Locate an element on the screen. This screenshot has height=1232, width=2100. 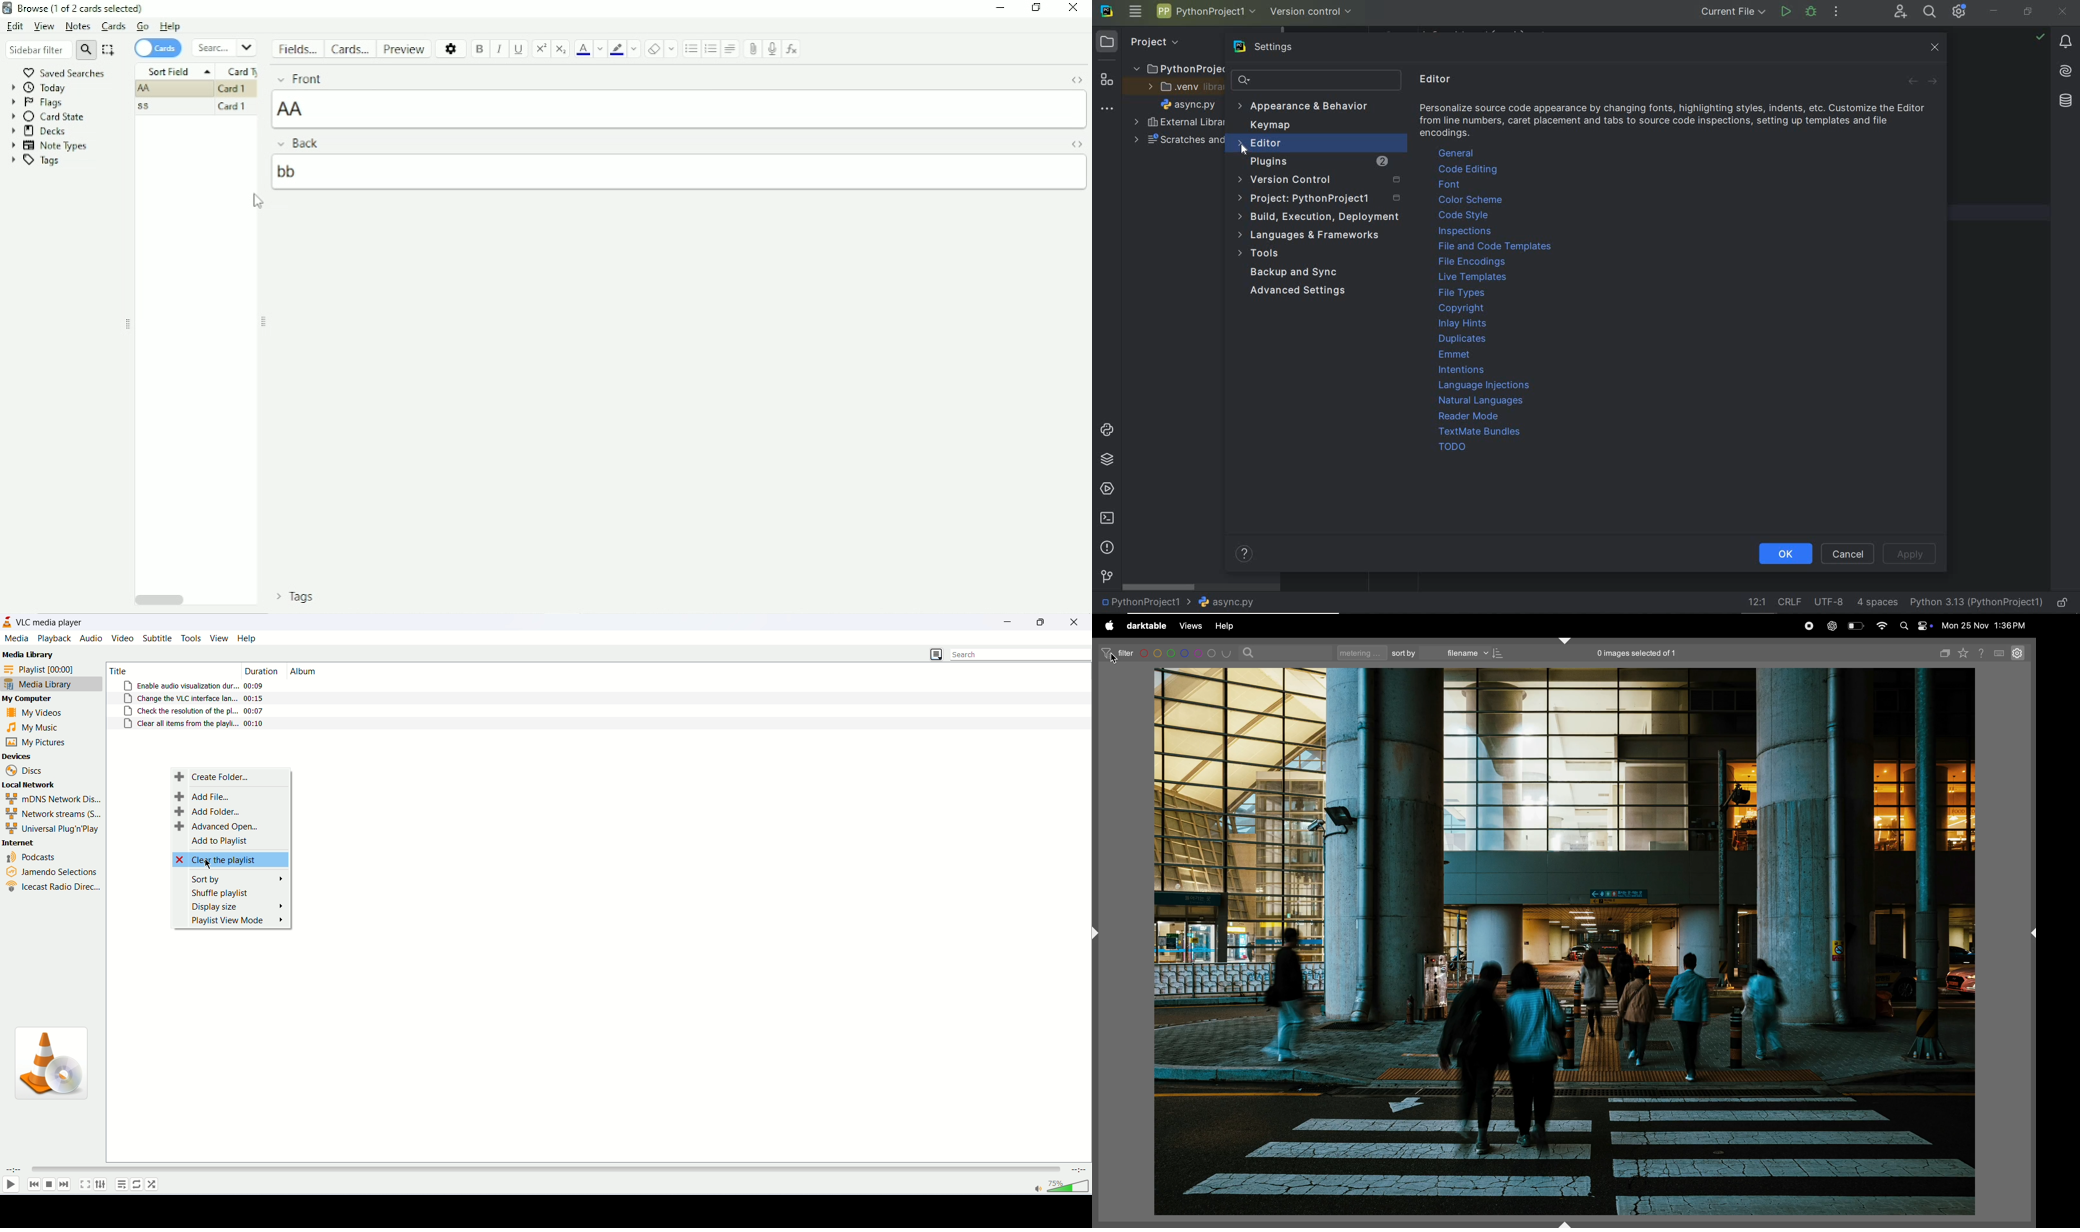
View is located at coordinates (44, 27).